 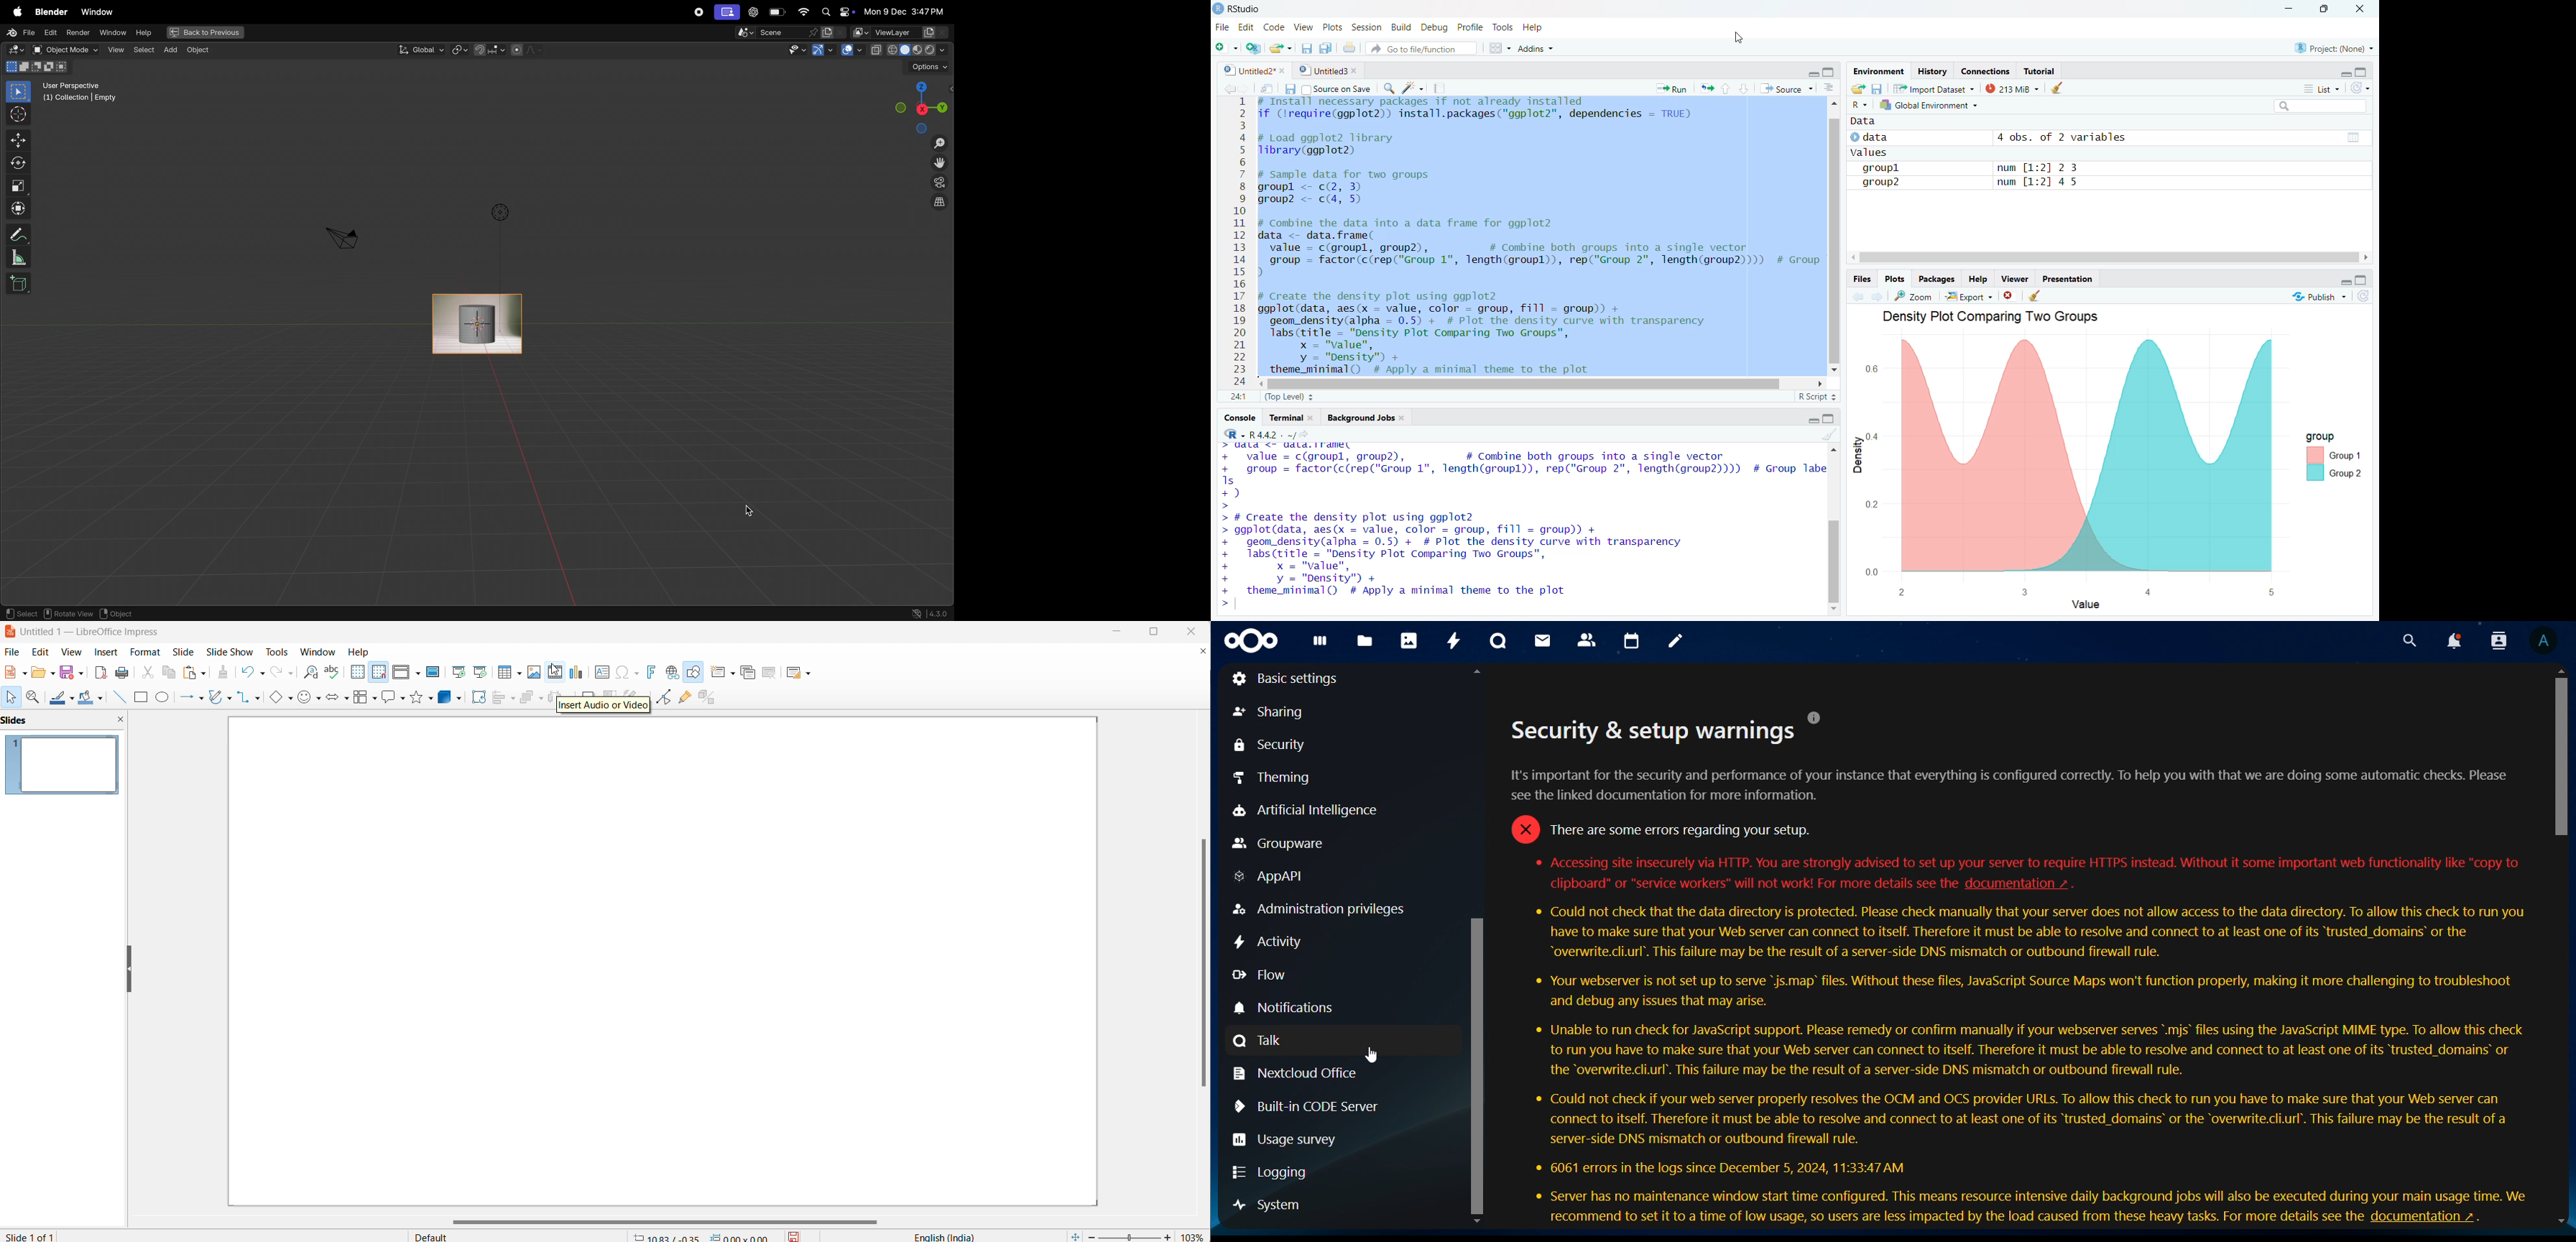 I want to click on CURSOR, so click(x=1738, y=35).